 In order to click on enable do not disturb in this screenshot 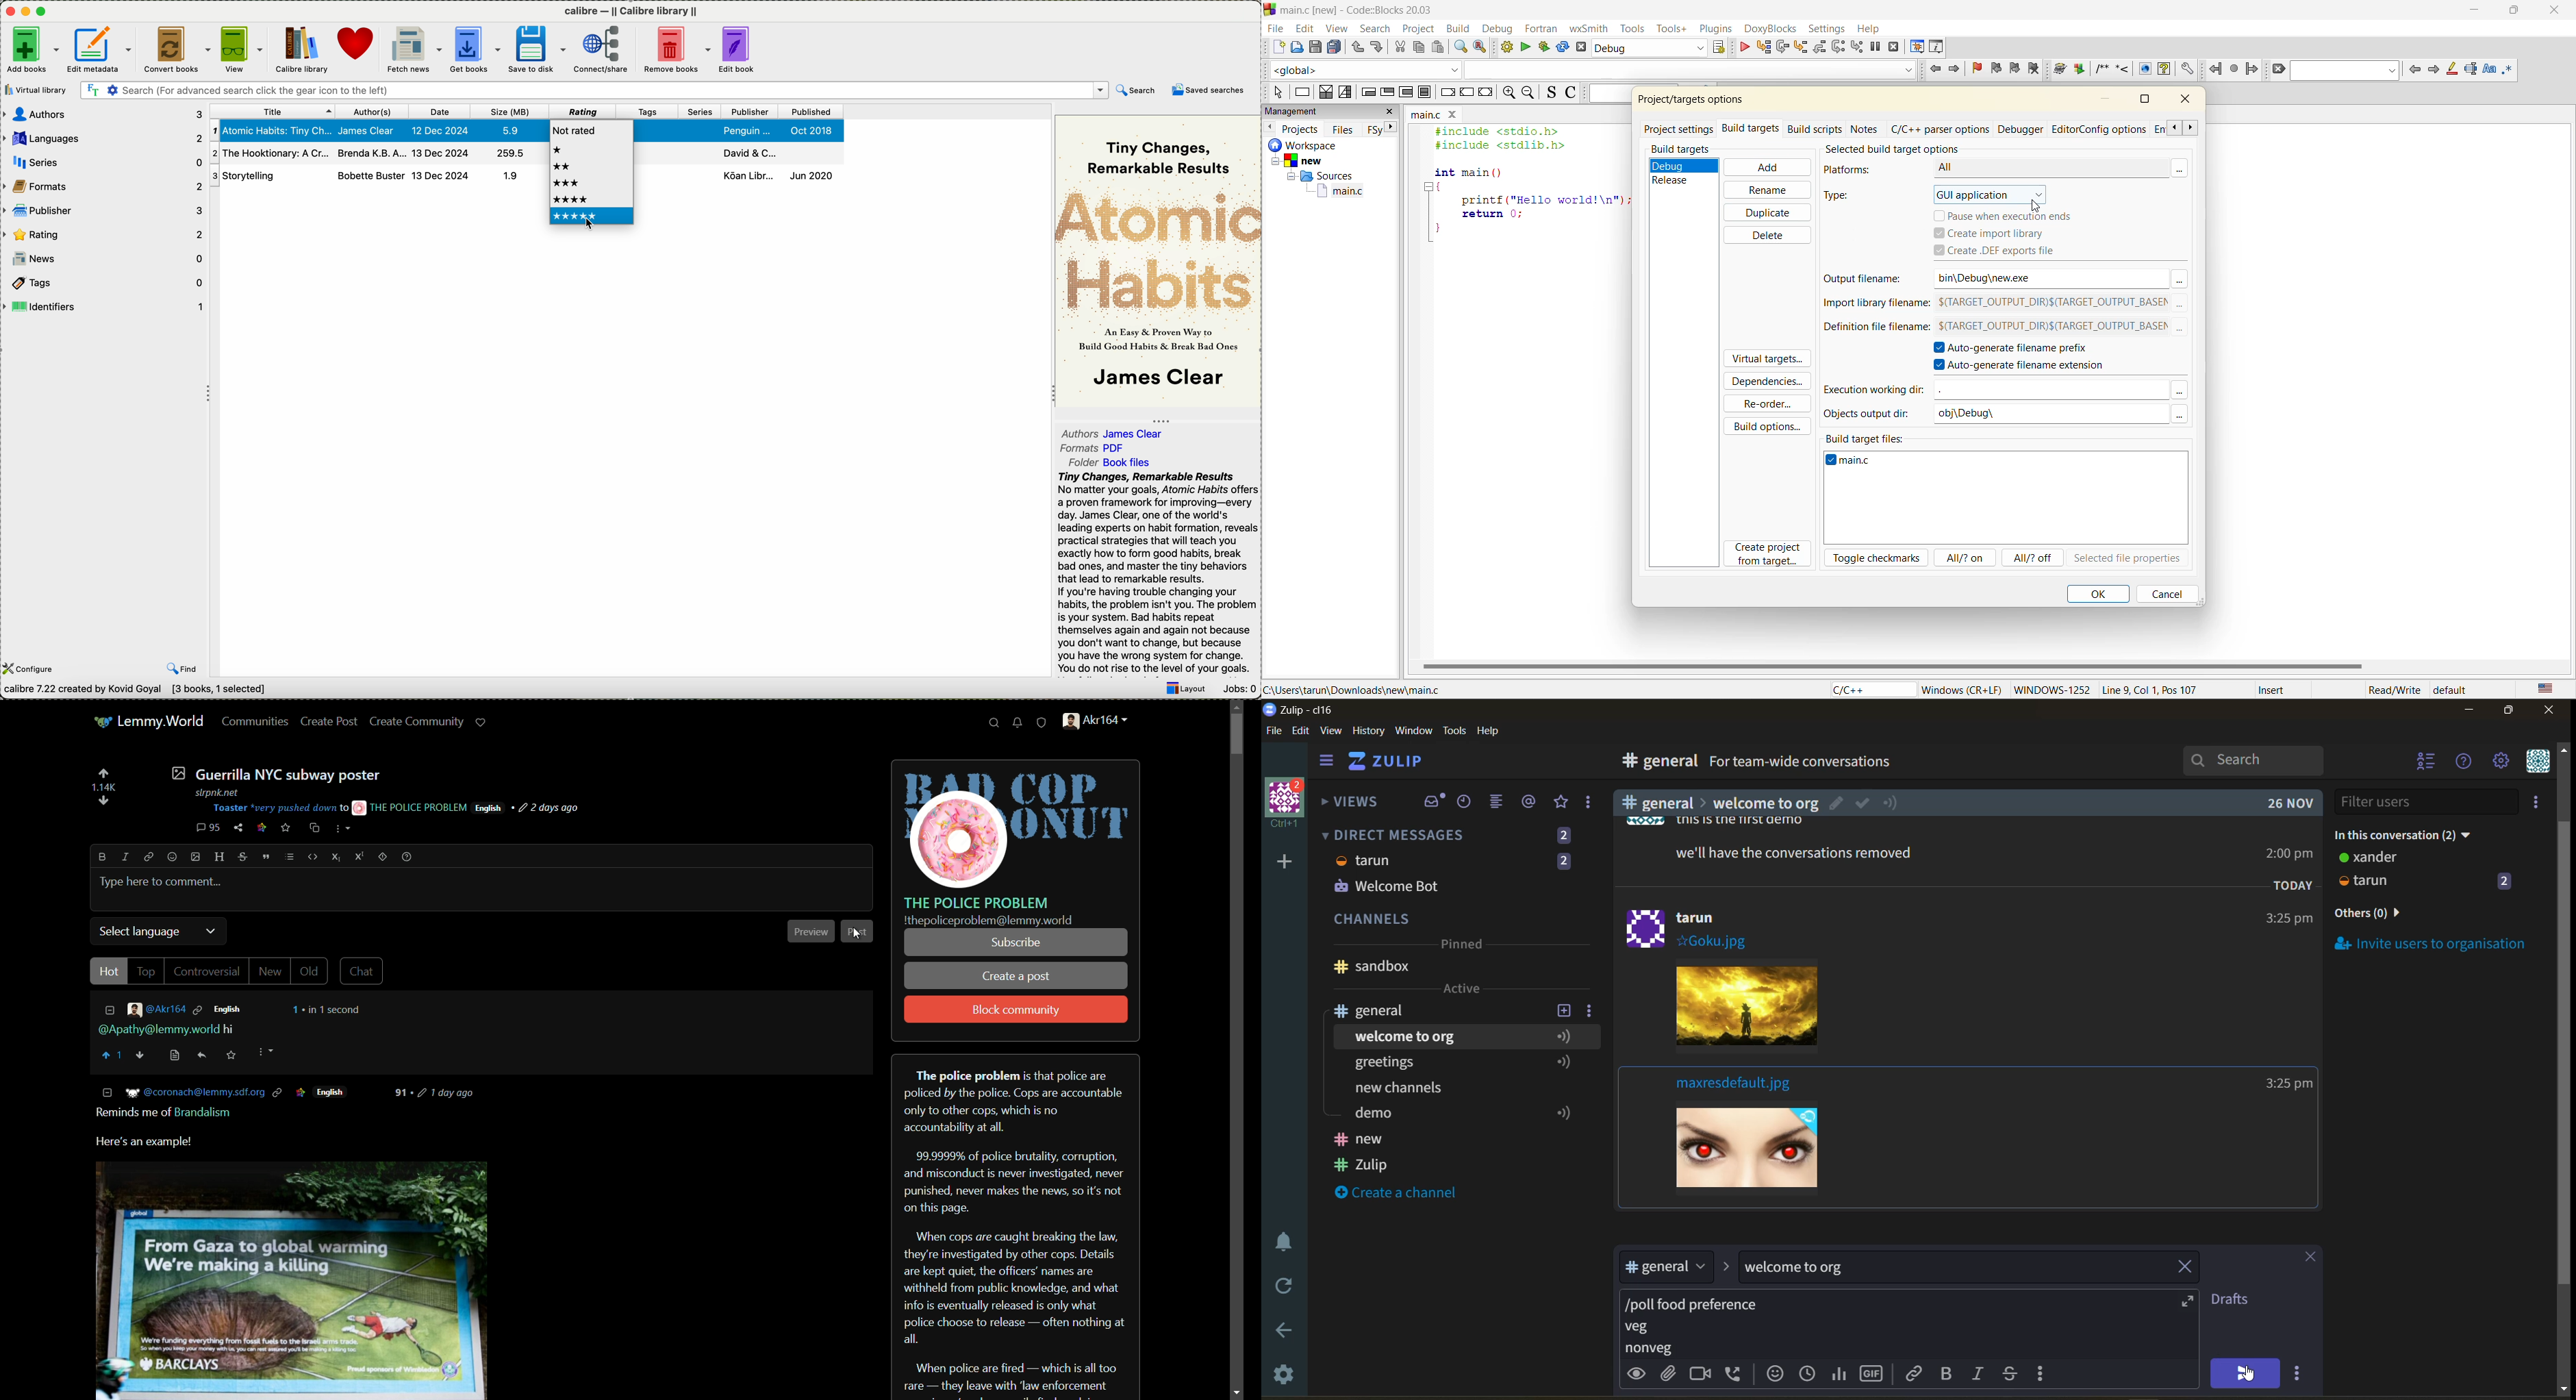, I will do `click(1280, 1240)`.